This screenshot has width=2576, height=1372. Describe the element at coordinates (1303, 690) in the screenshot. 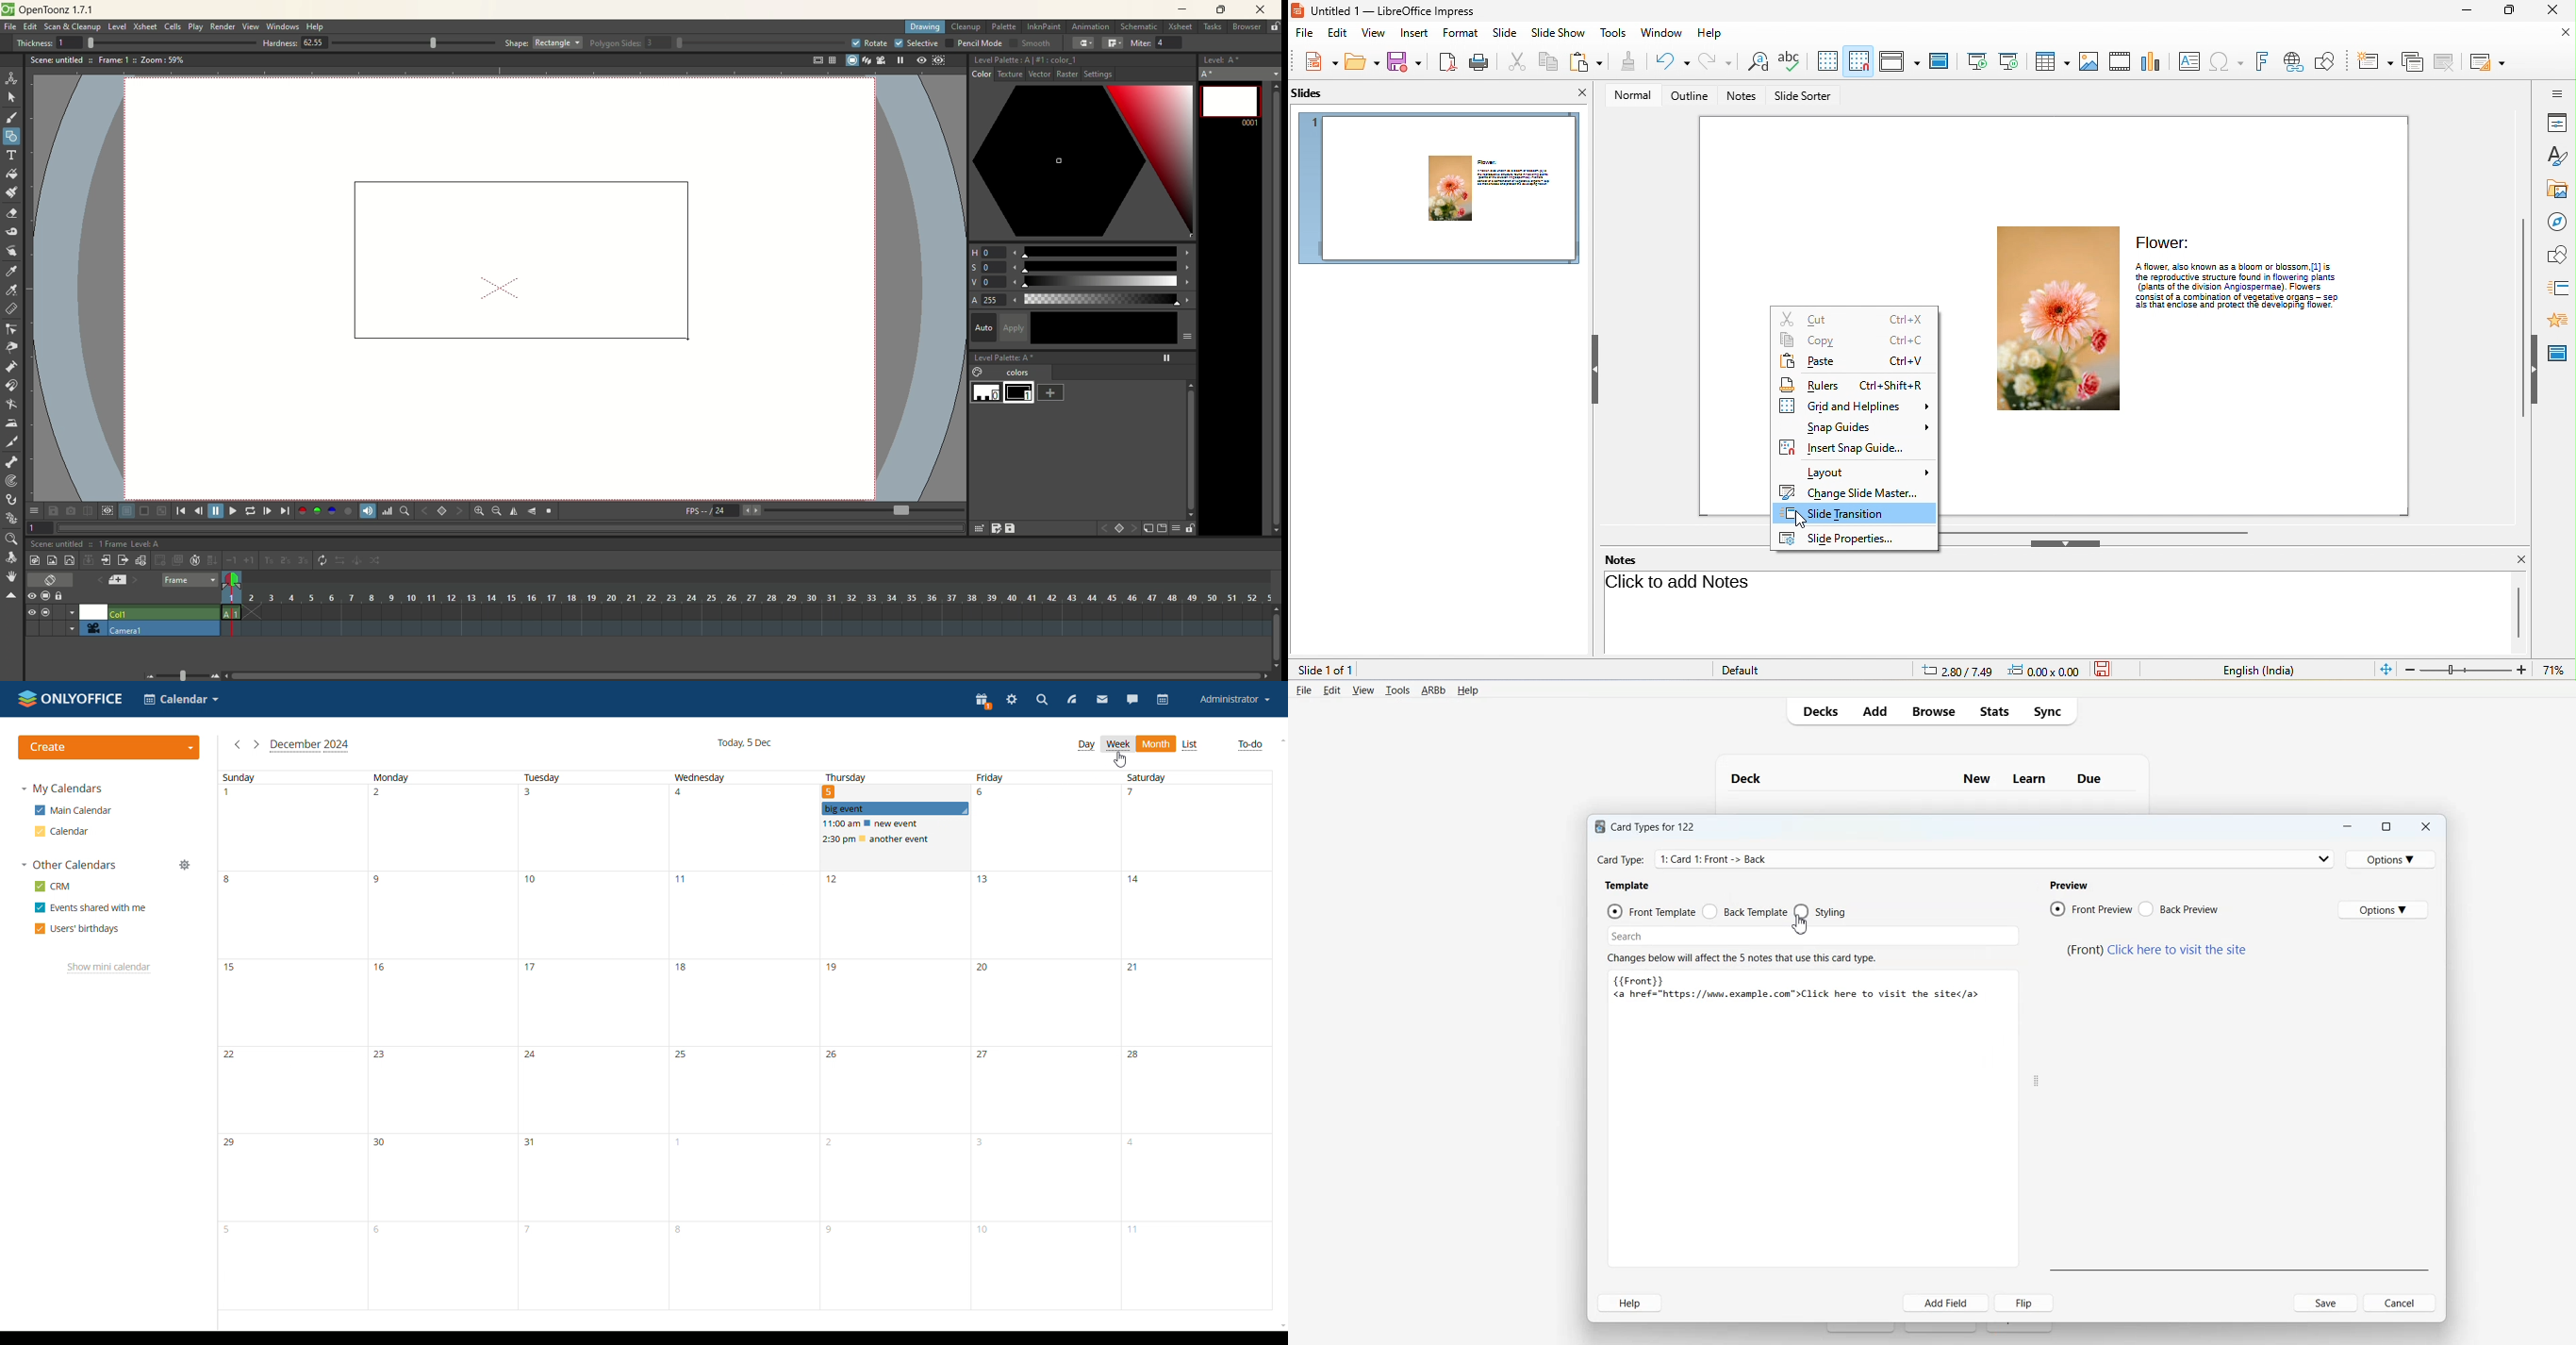

I see `File` at that location.